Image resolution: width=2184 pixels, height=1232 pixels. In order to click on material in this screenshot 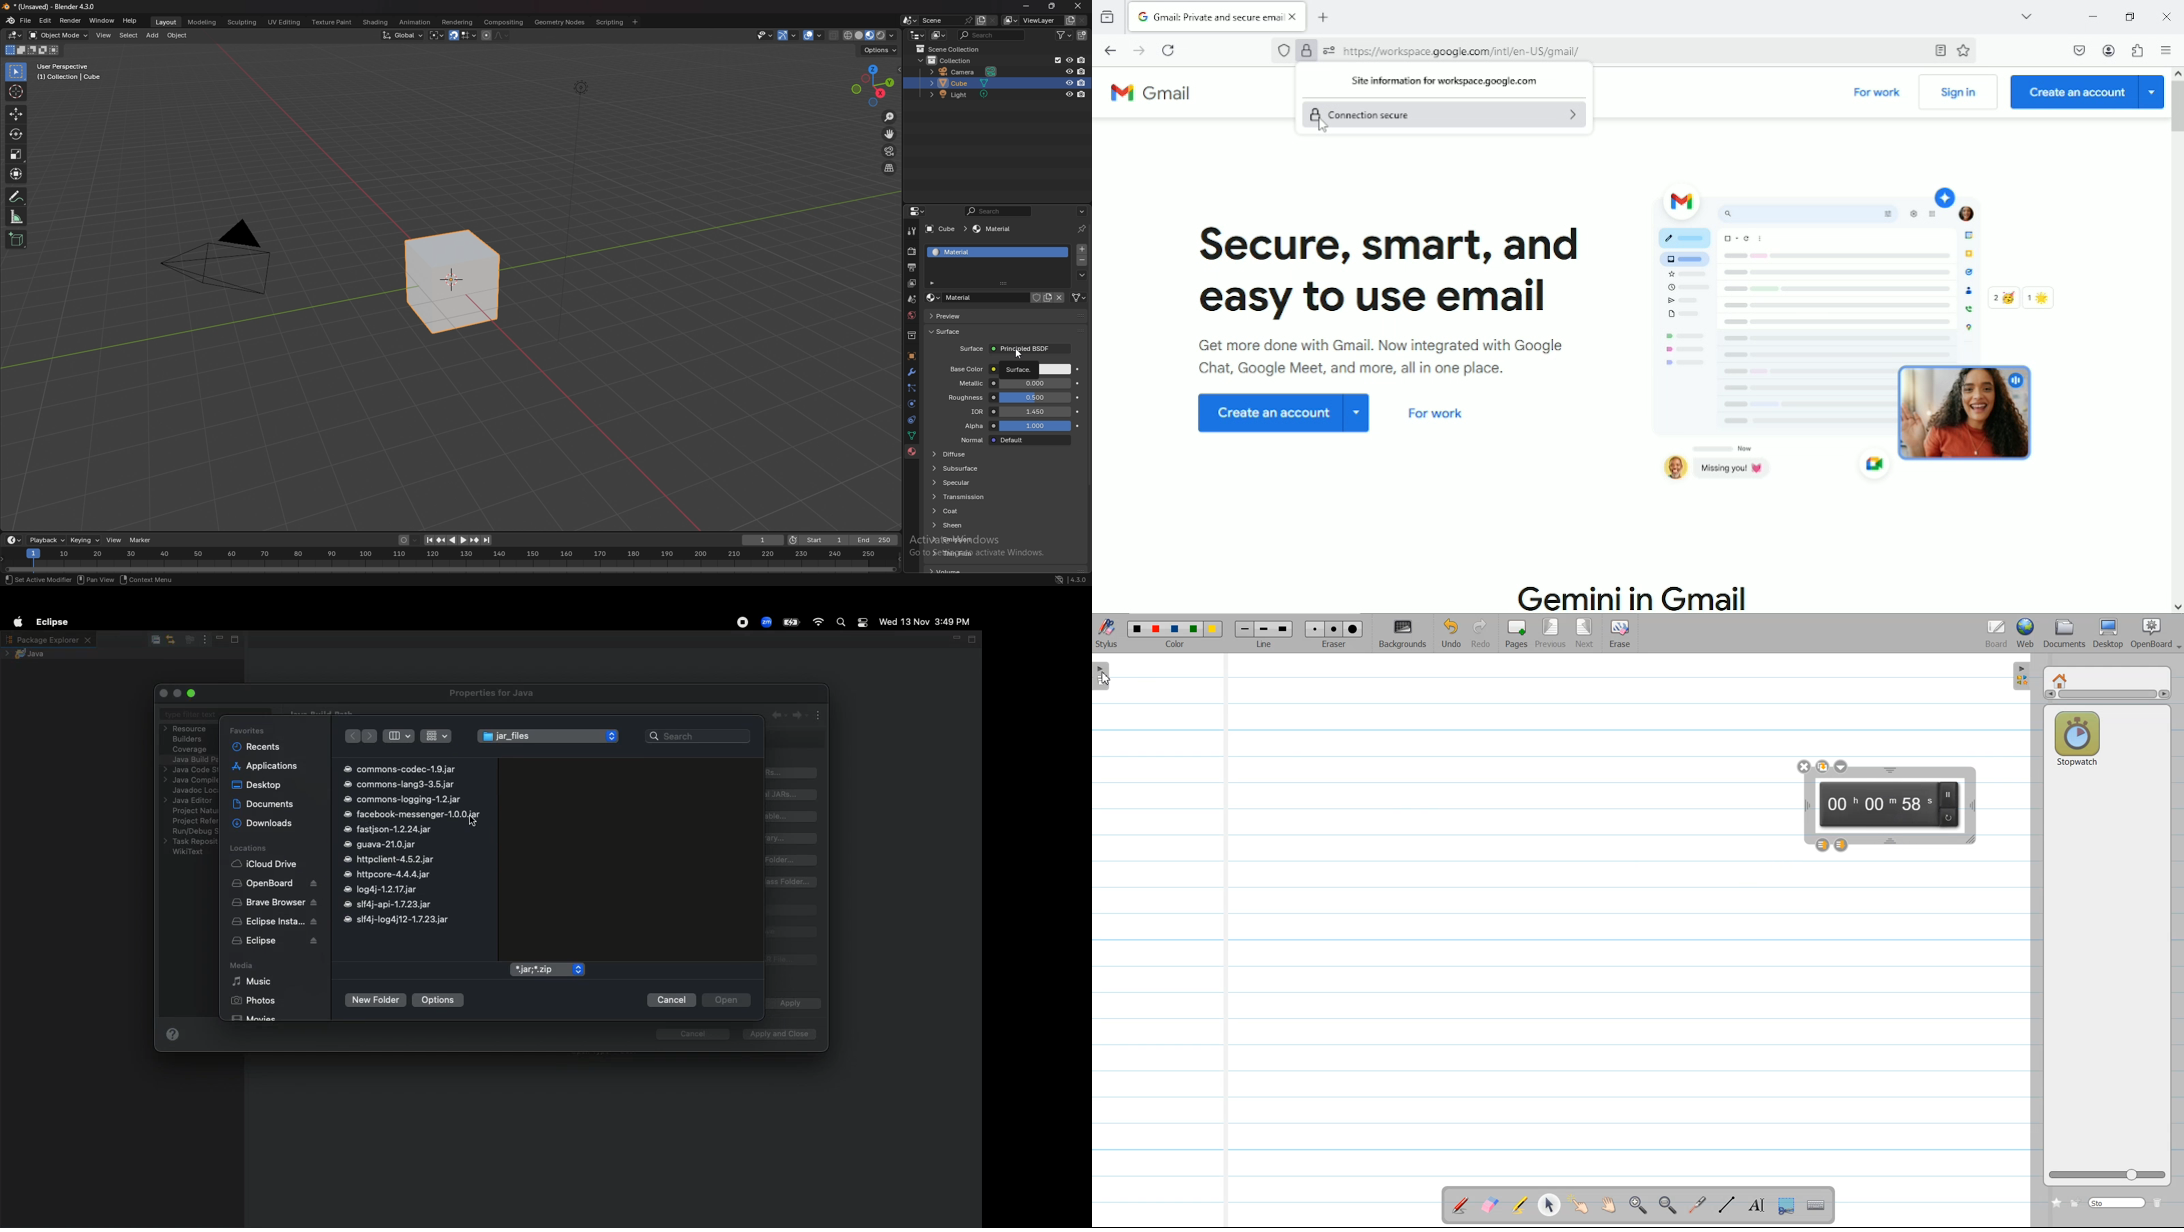, I will do `click(912, 452)`.